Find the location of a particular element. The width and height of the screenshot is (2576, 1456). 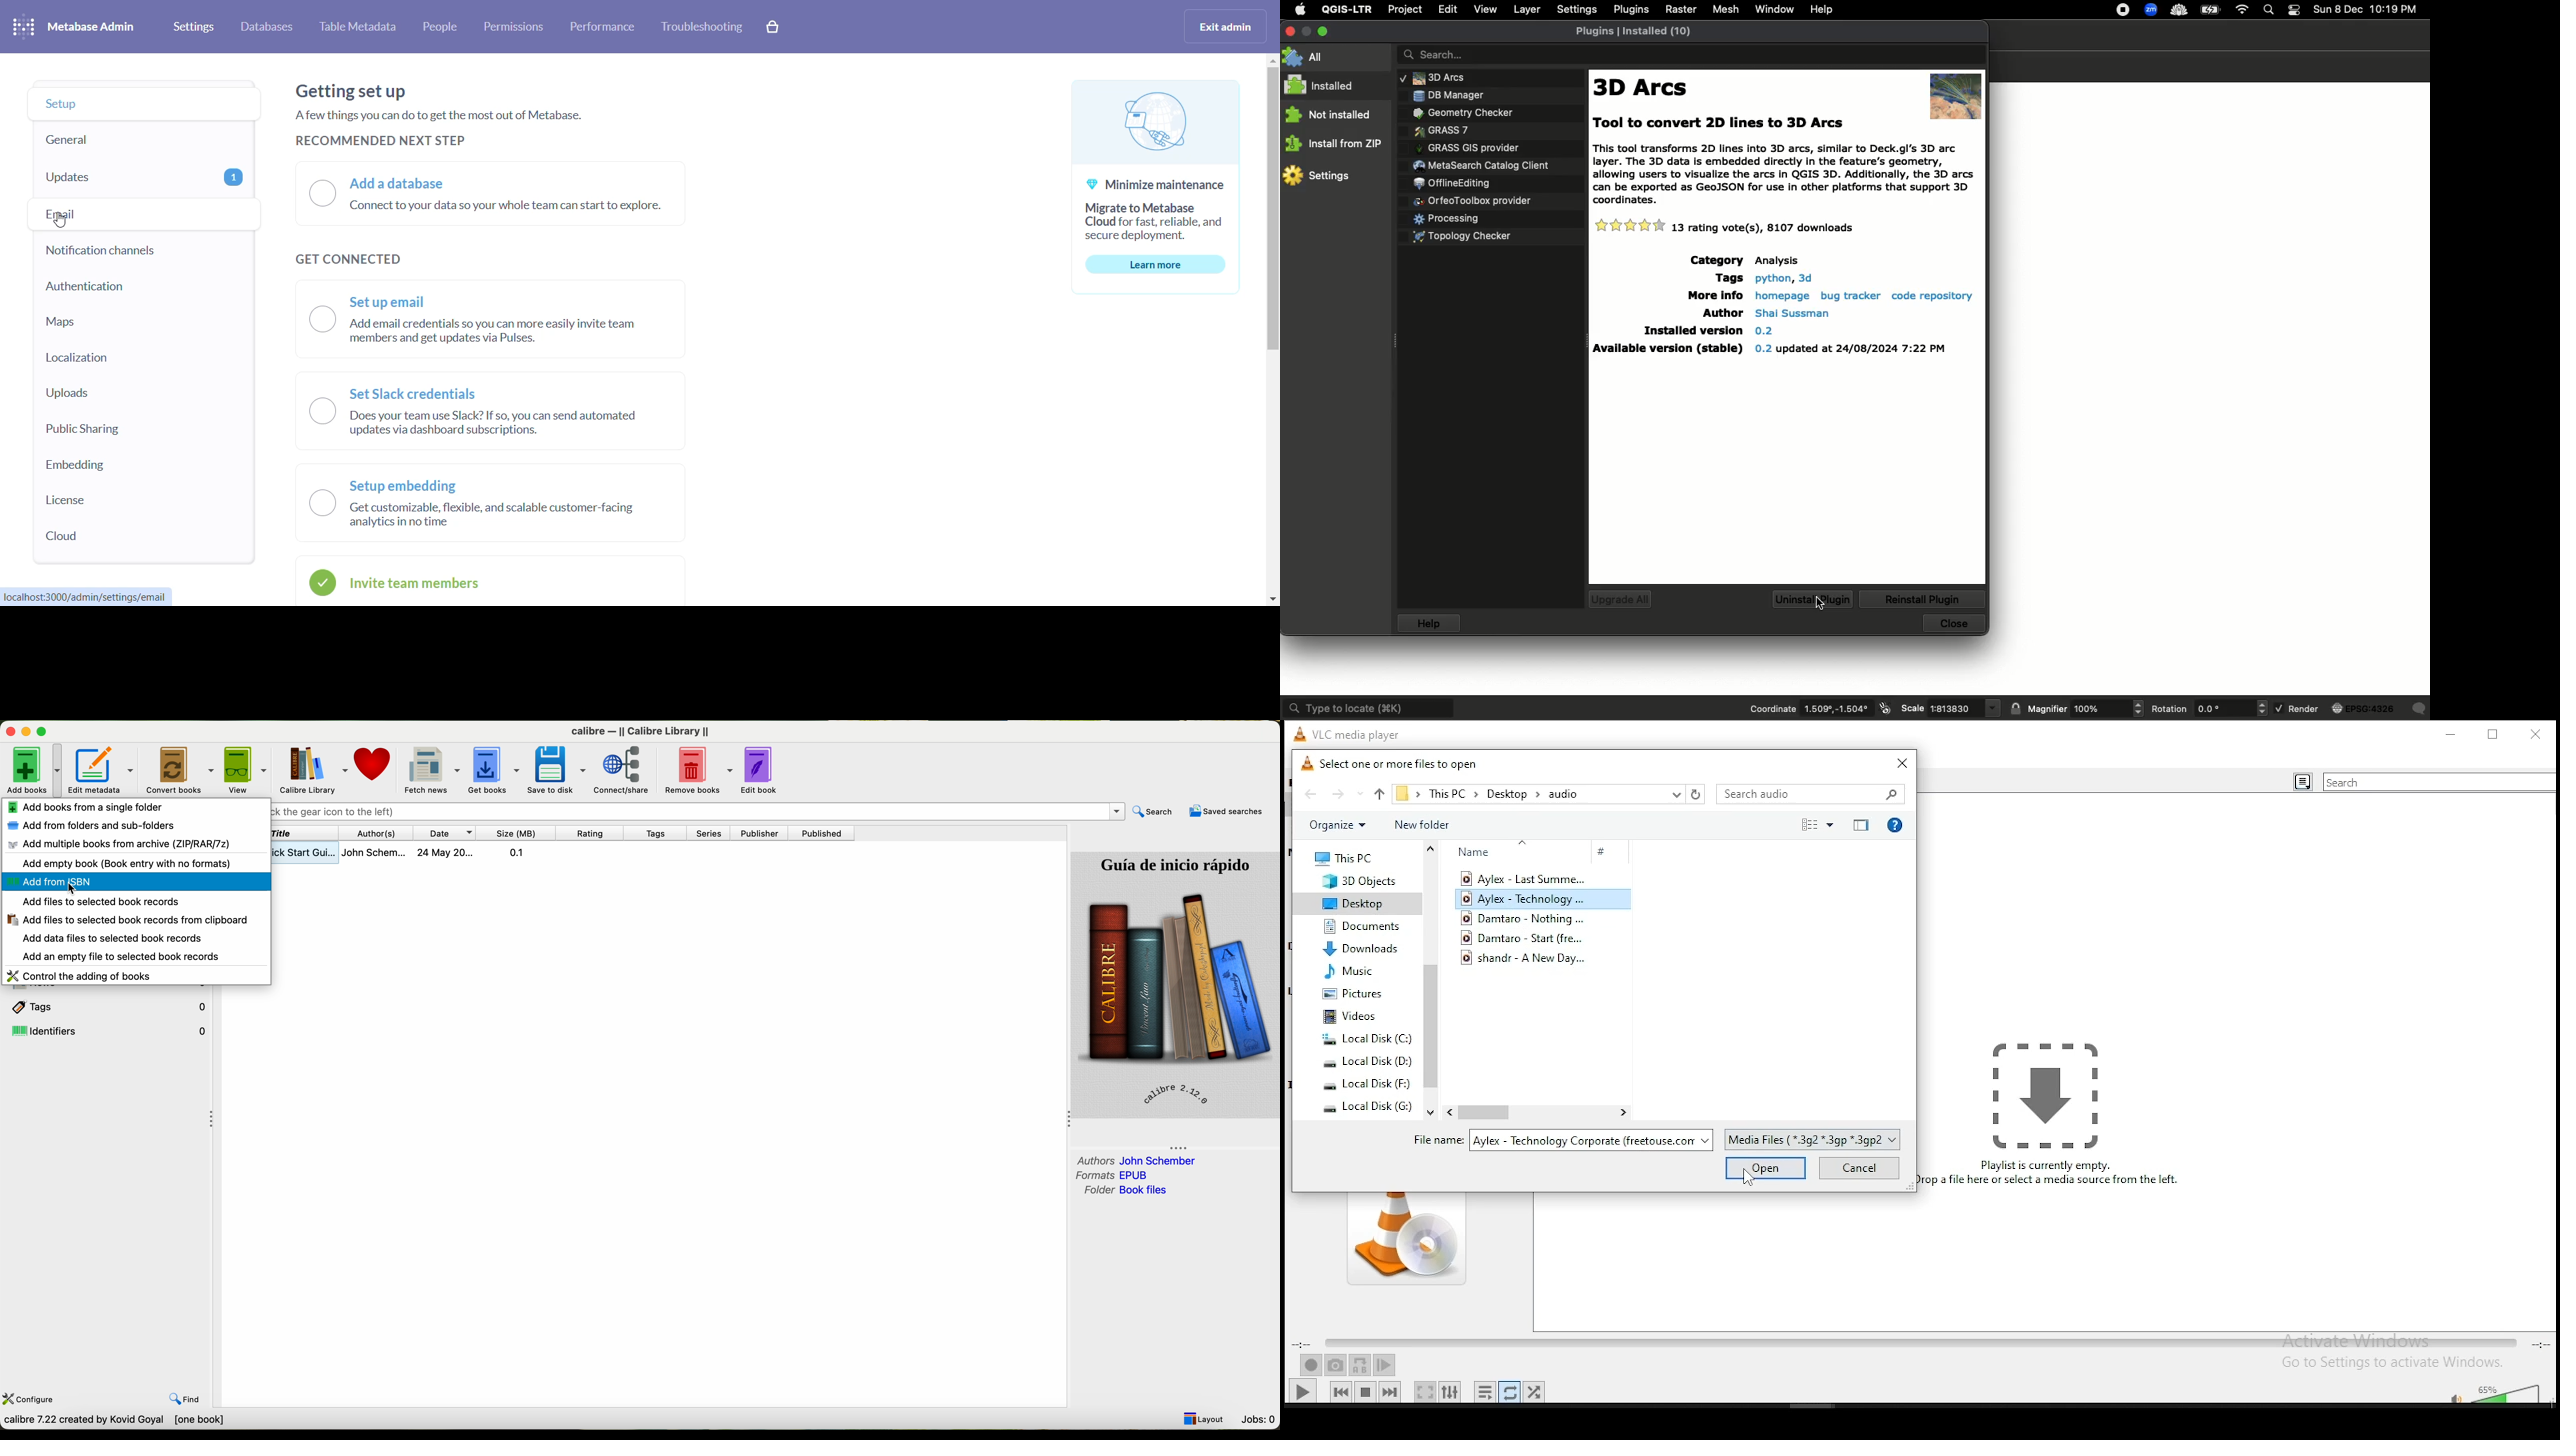

authentication is located at coordinates (125, 288).